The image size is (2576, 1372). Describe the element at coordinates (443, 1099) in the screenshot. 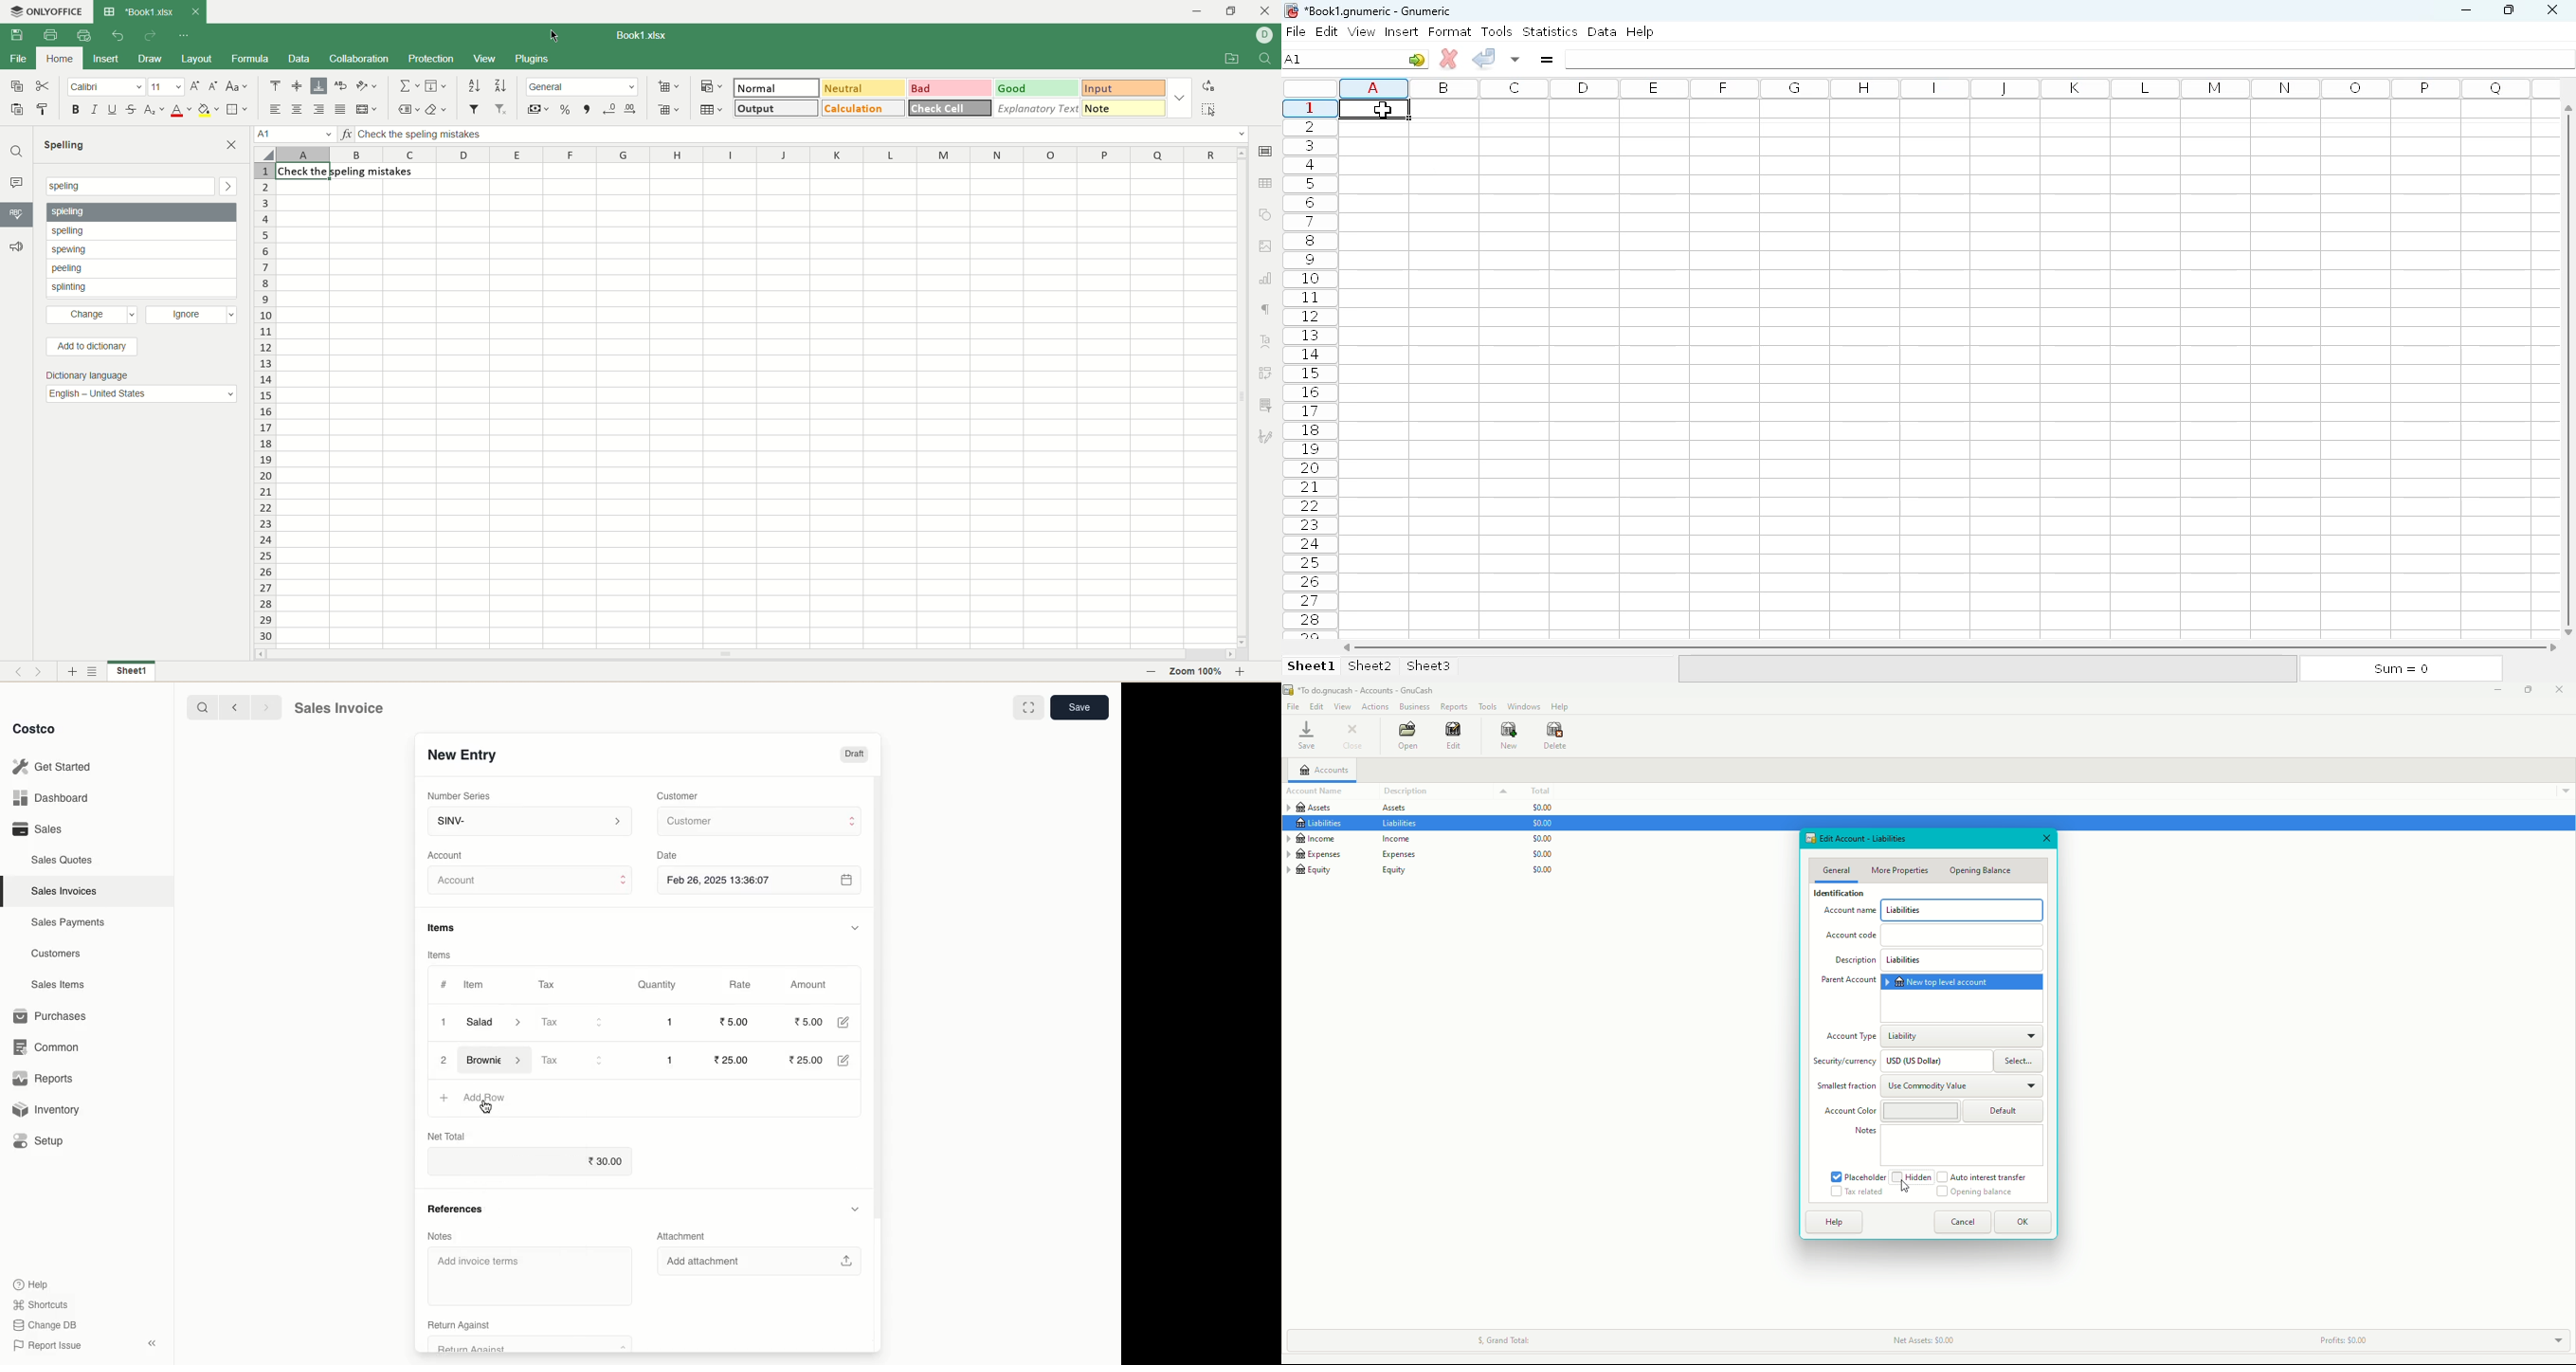

I see `Add` at that location.